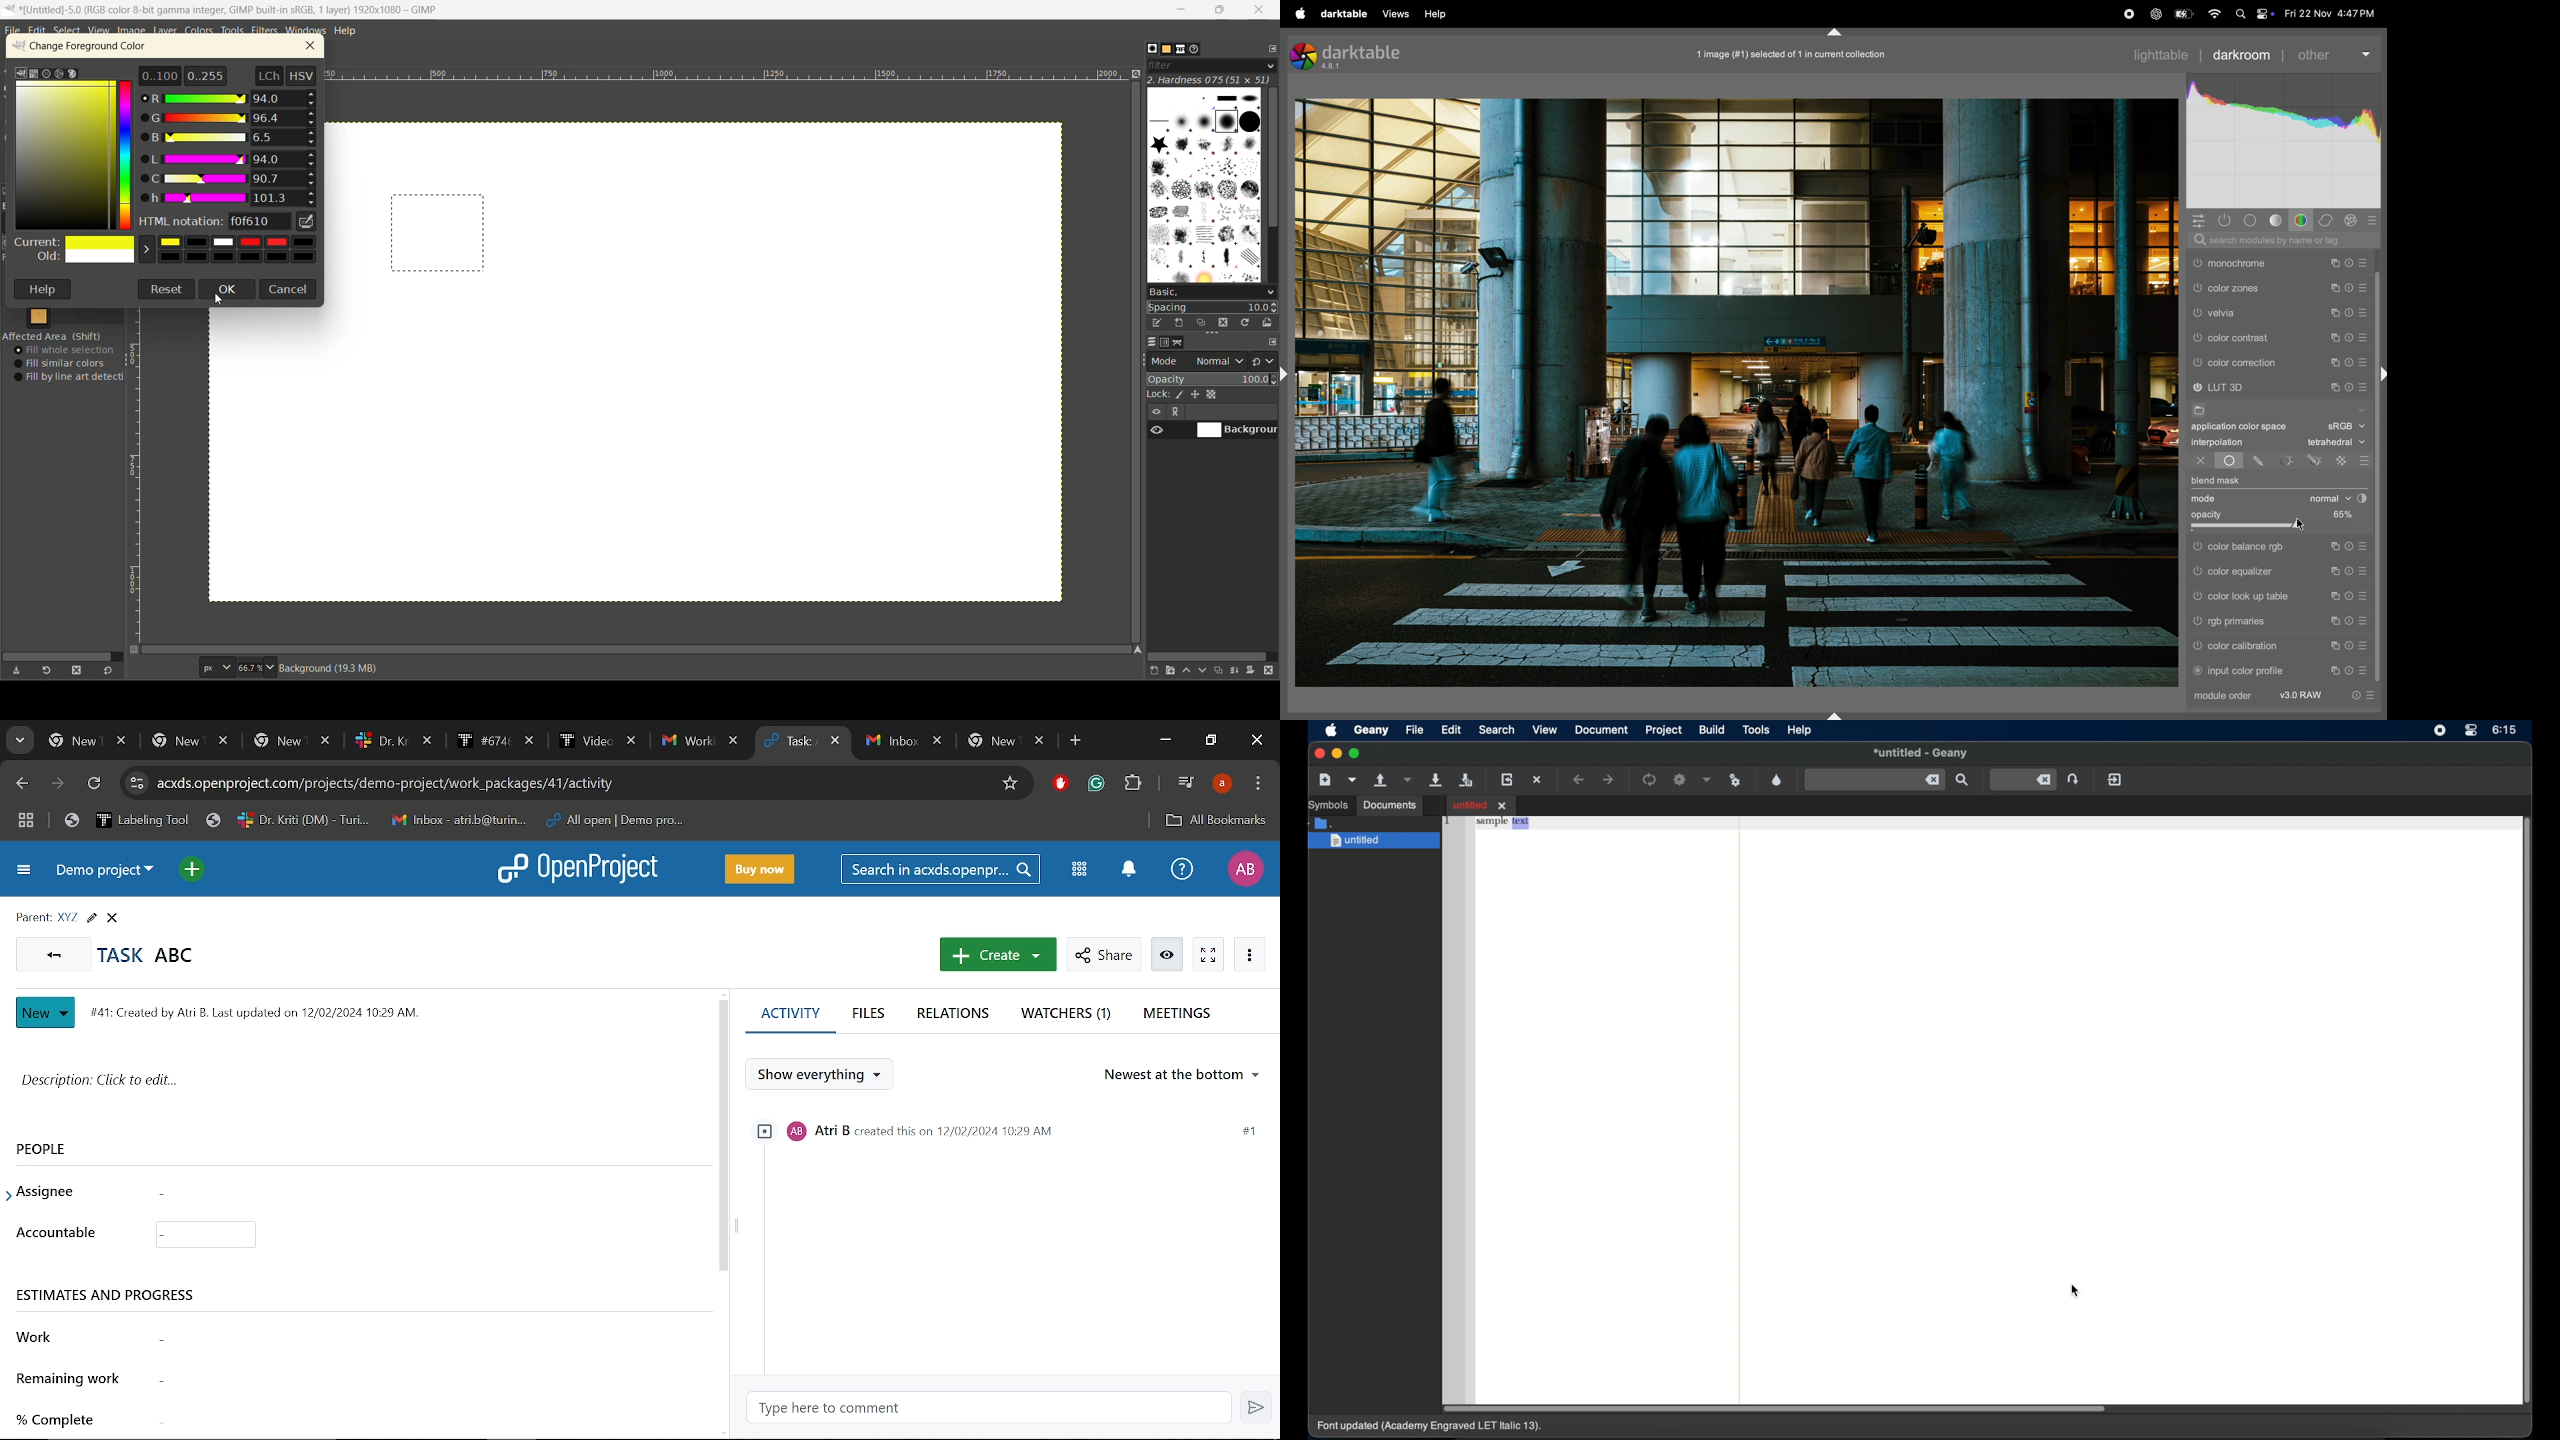 The image size is (2576, 1456). I want to click on Tab groups, so click(28, 822).